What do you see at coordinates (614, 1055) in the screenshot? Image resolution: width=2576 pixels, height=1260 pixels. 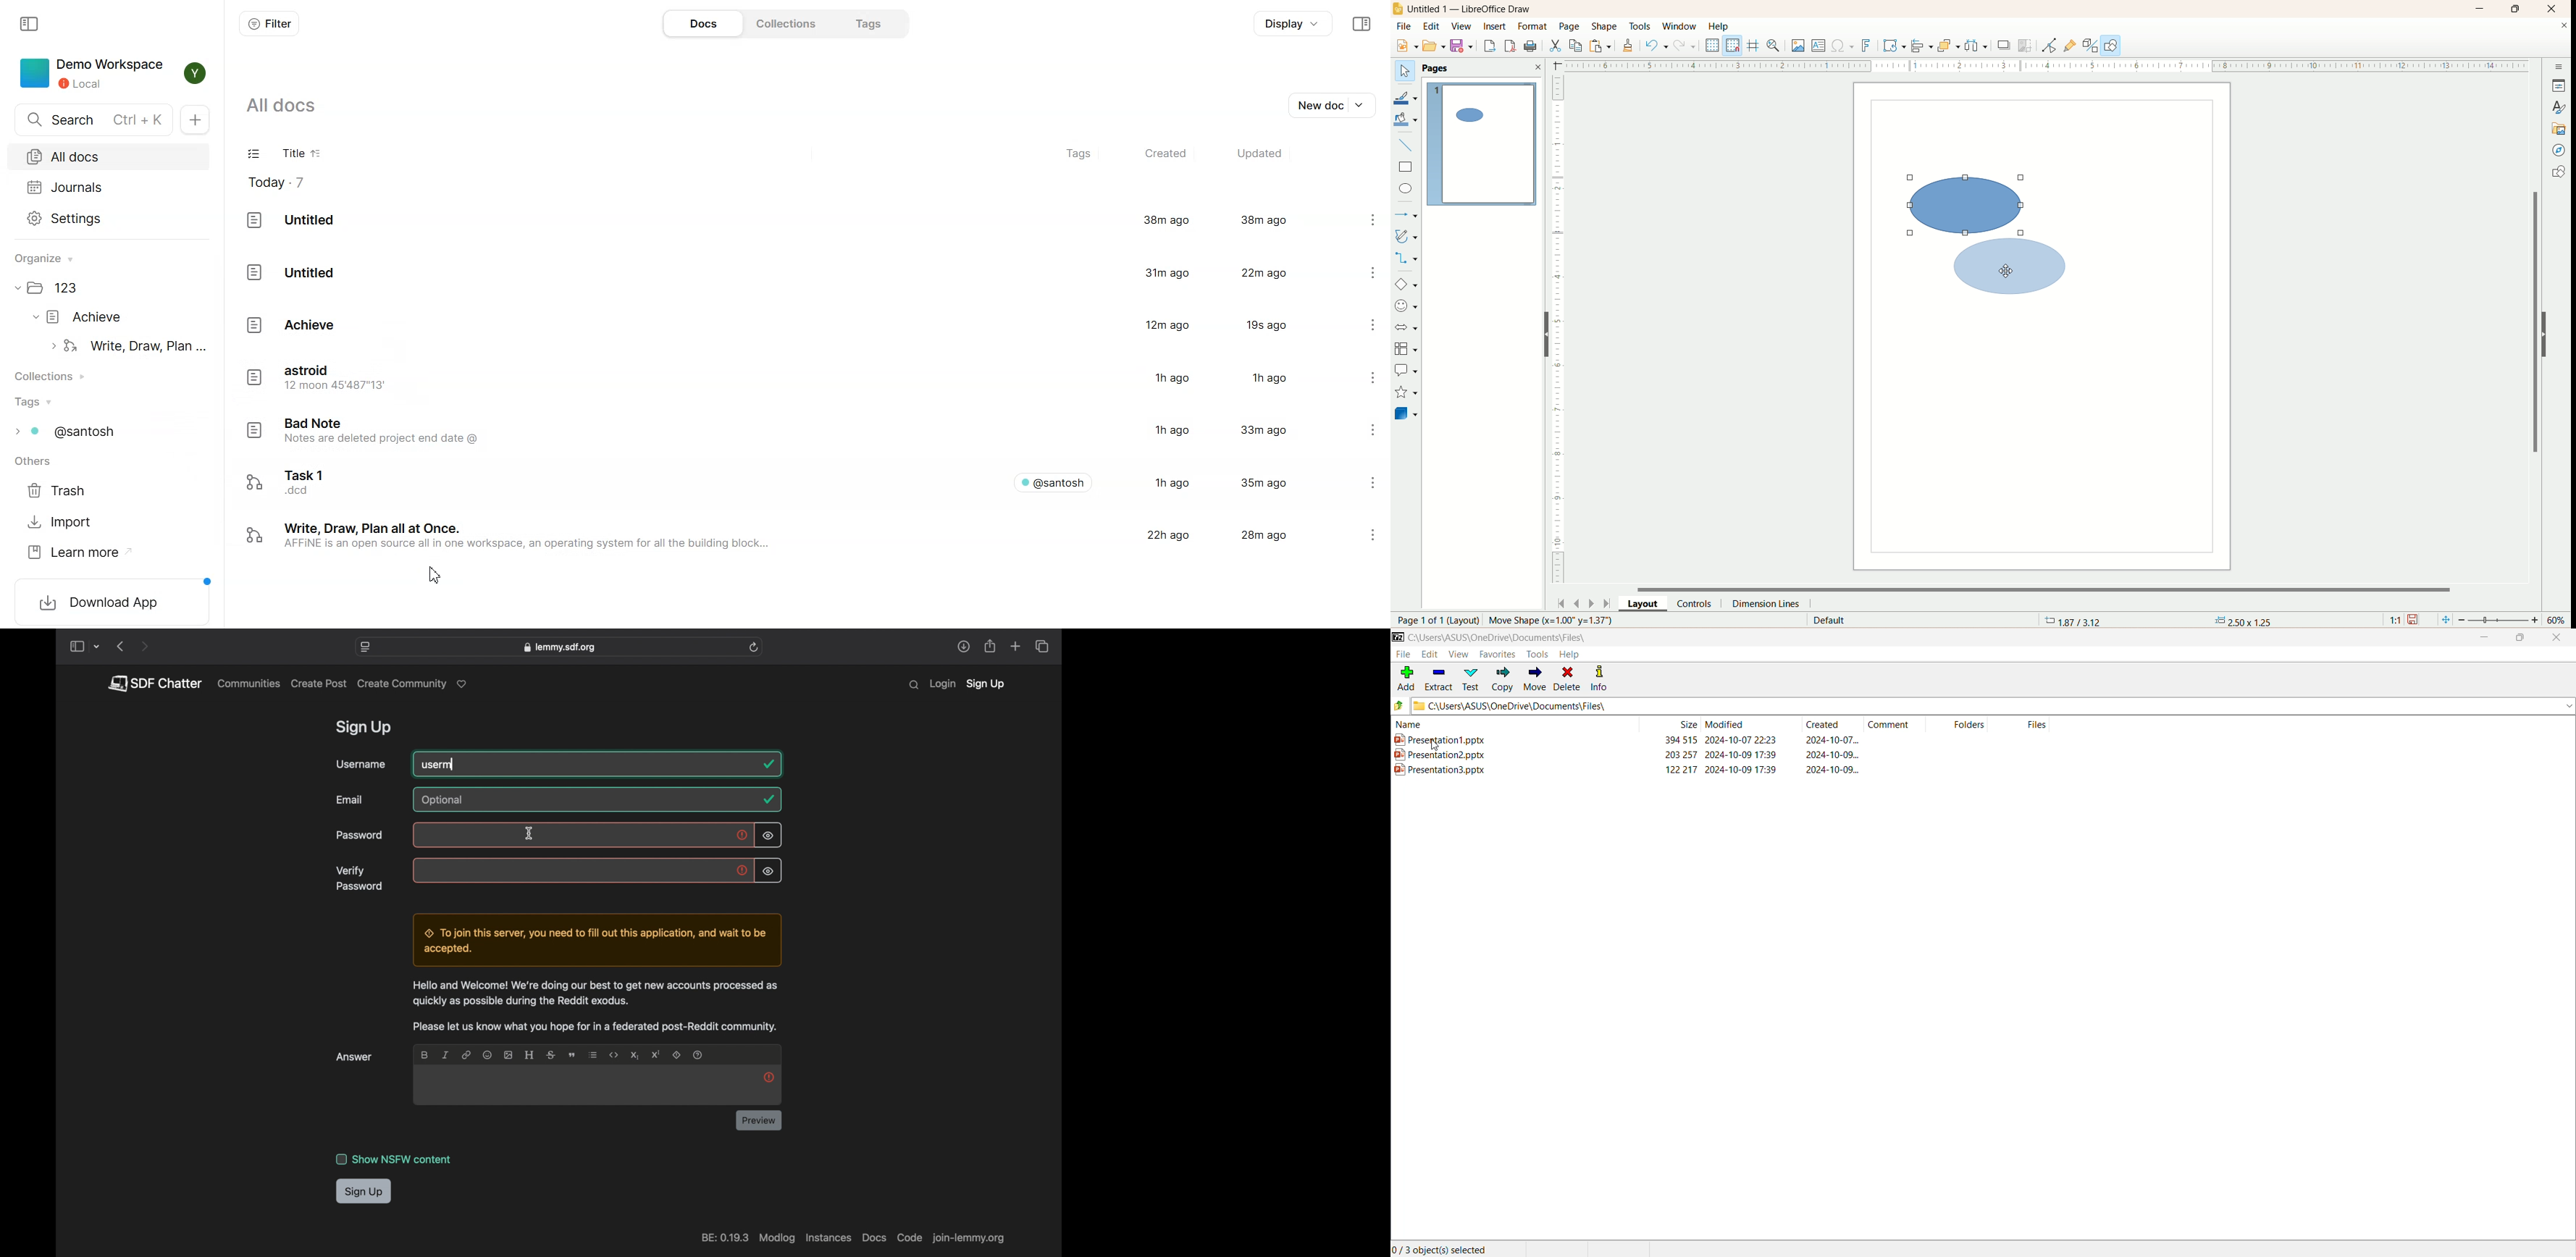 I see `code` at bounding box center [614, 1055].